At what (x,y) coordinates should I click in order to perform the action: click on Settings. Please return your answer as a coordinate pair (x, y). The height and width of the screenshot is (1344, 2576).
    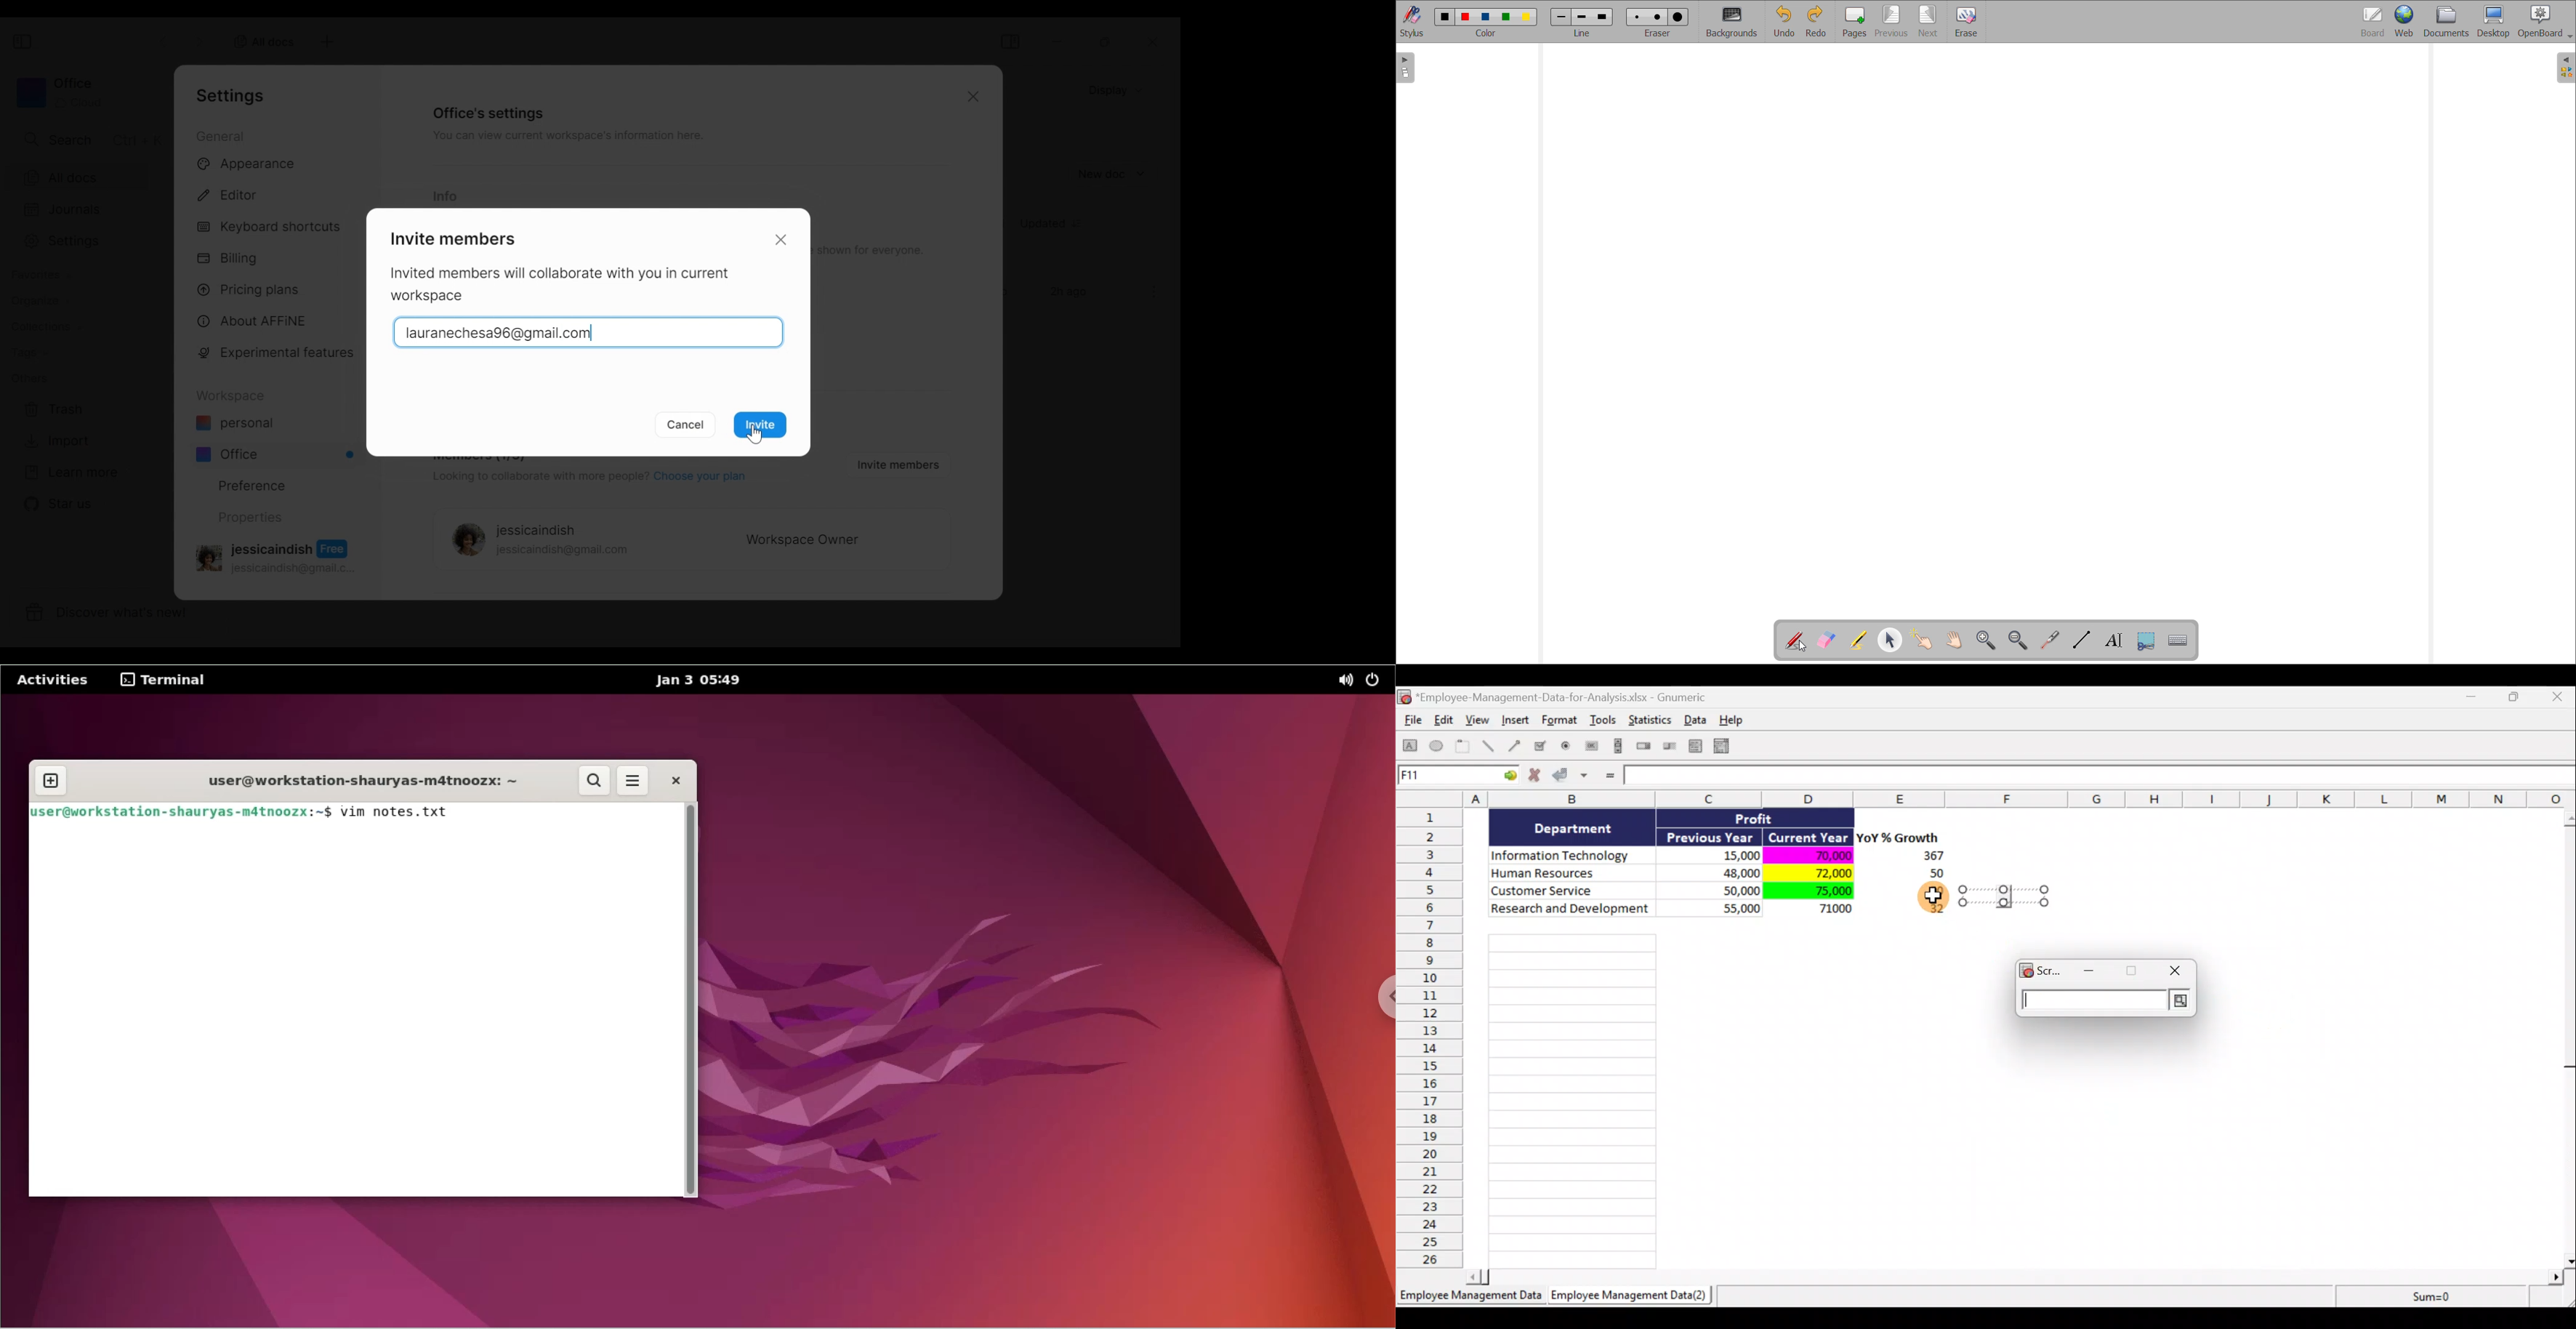
    Looking at the image, I should click on (234, 95).